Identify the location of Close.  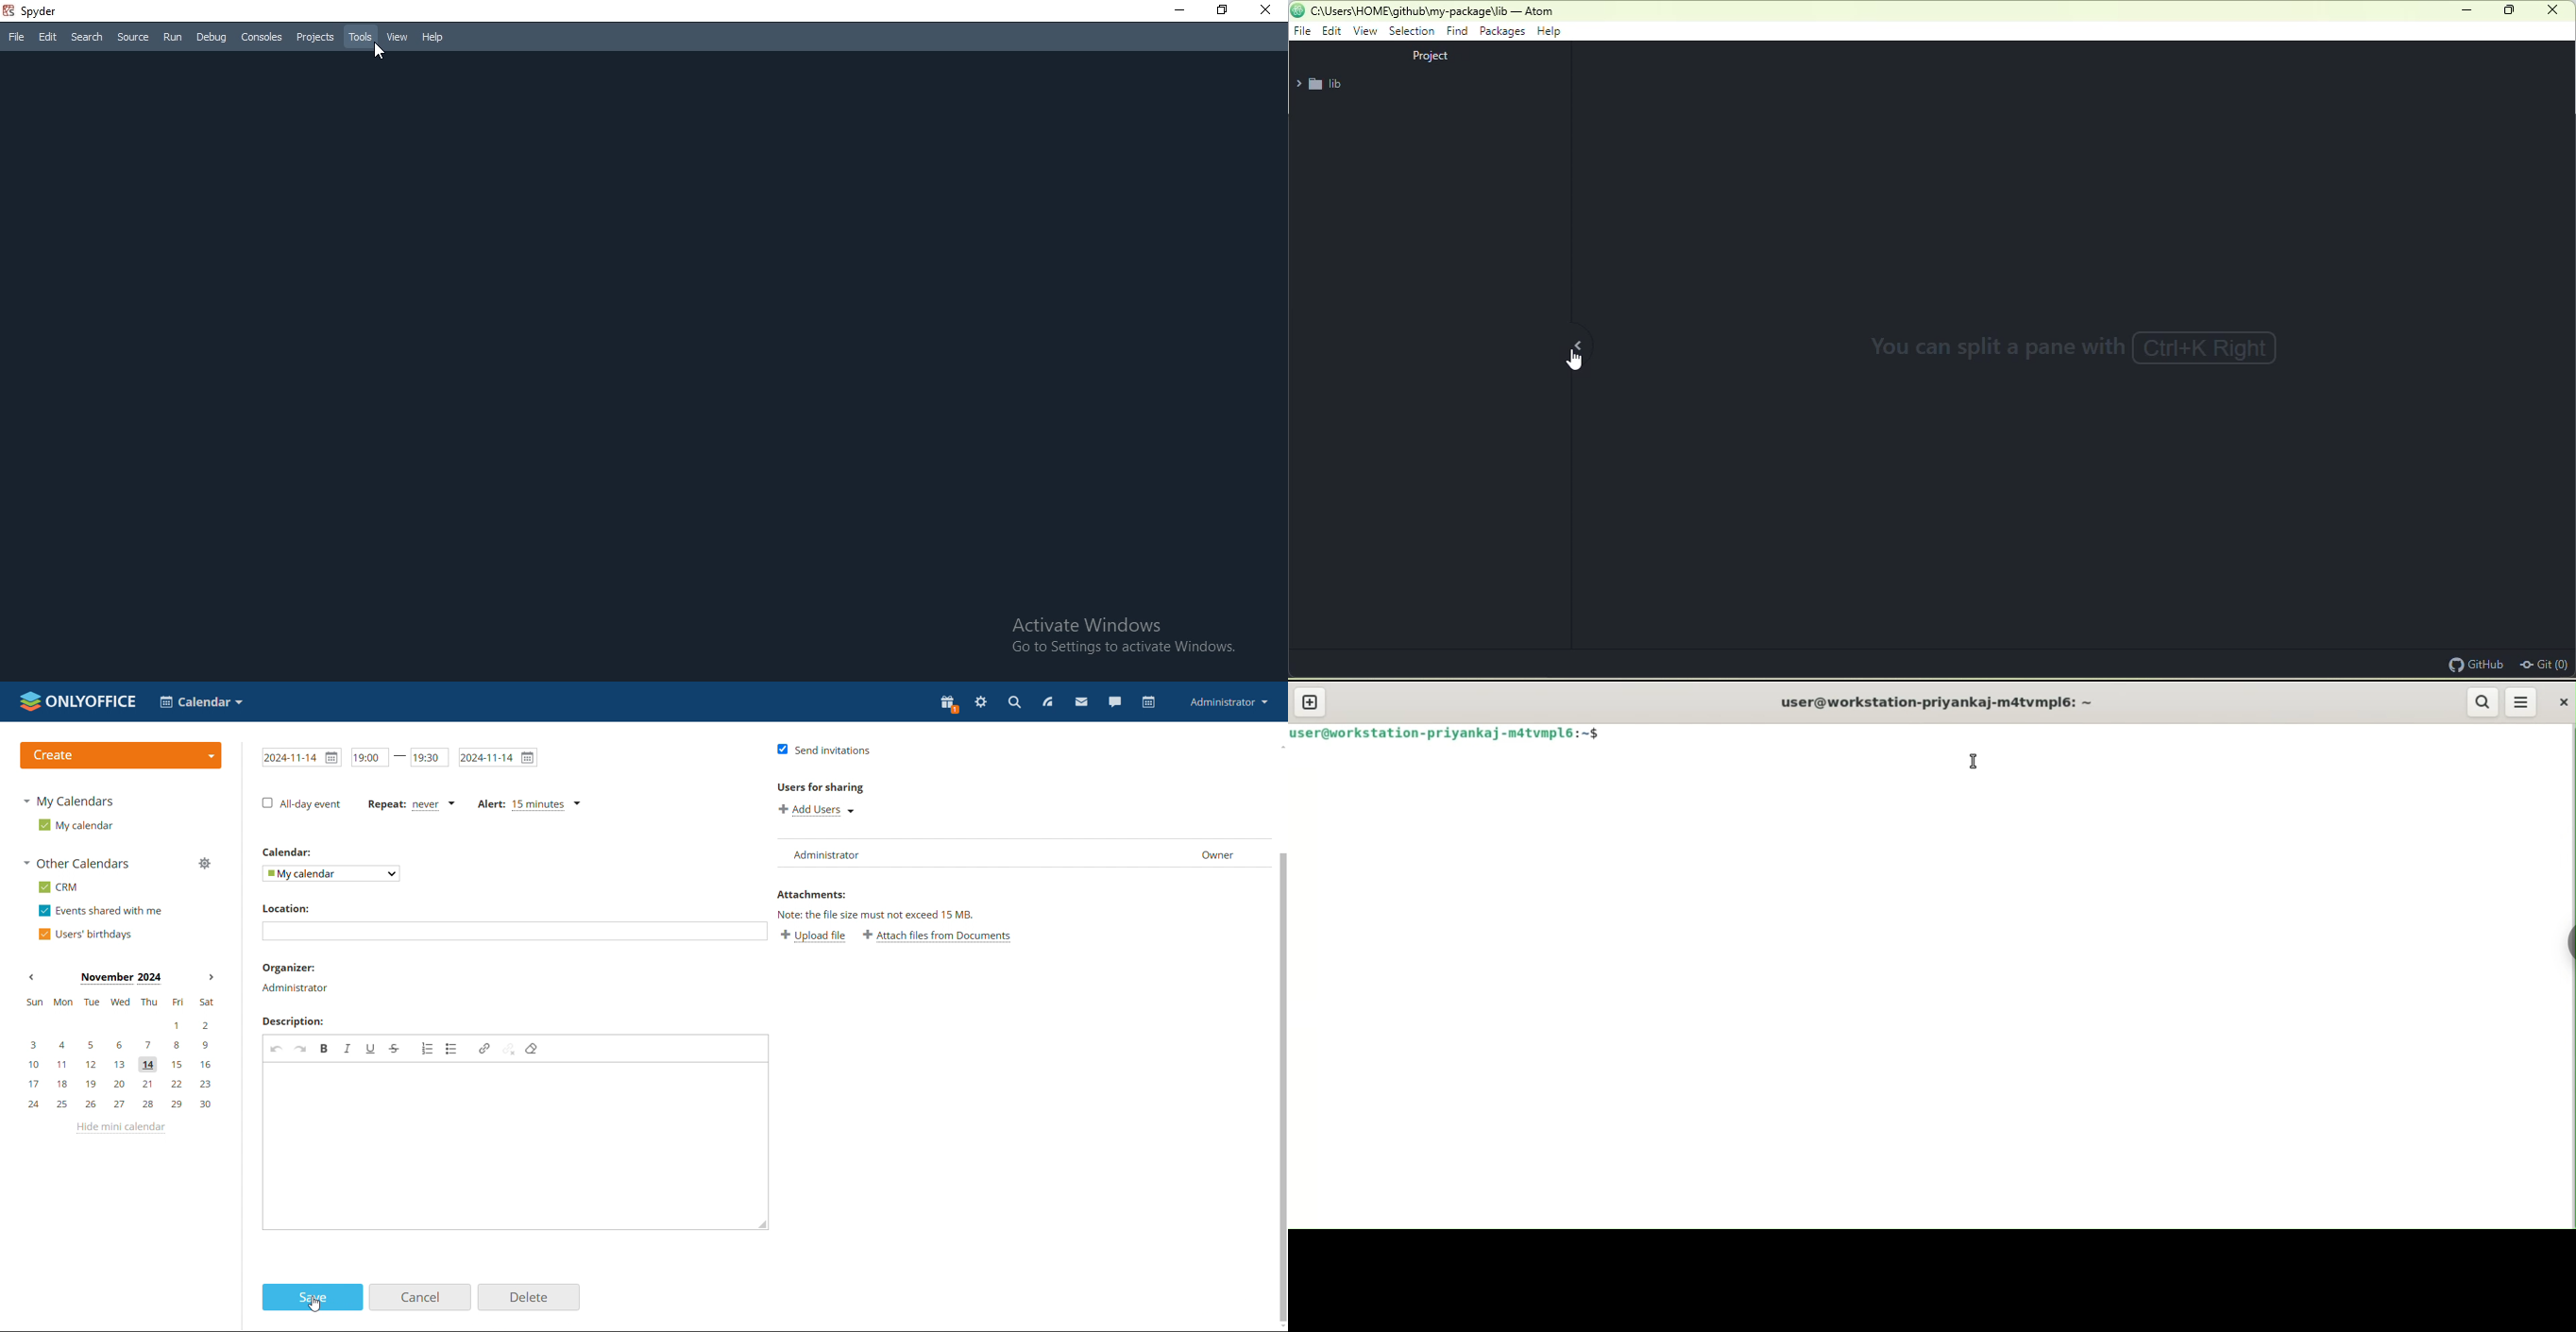
(1269, 10).